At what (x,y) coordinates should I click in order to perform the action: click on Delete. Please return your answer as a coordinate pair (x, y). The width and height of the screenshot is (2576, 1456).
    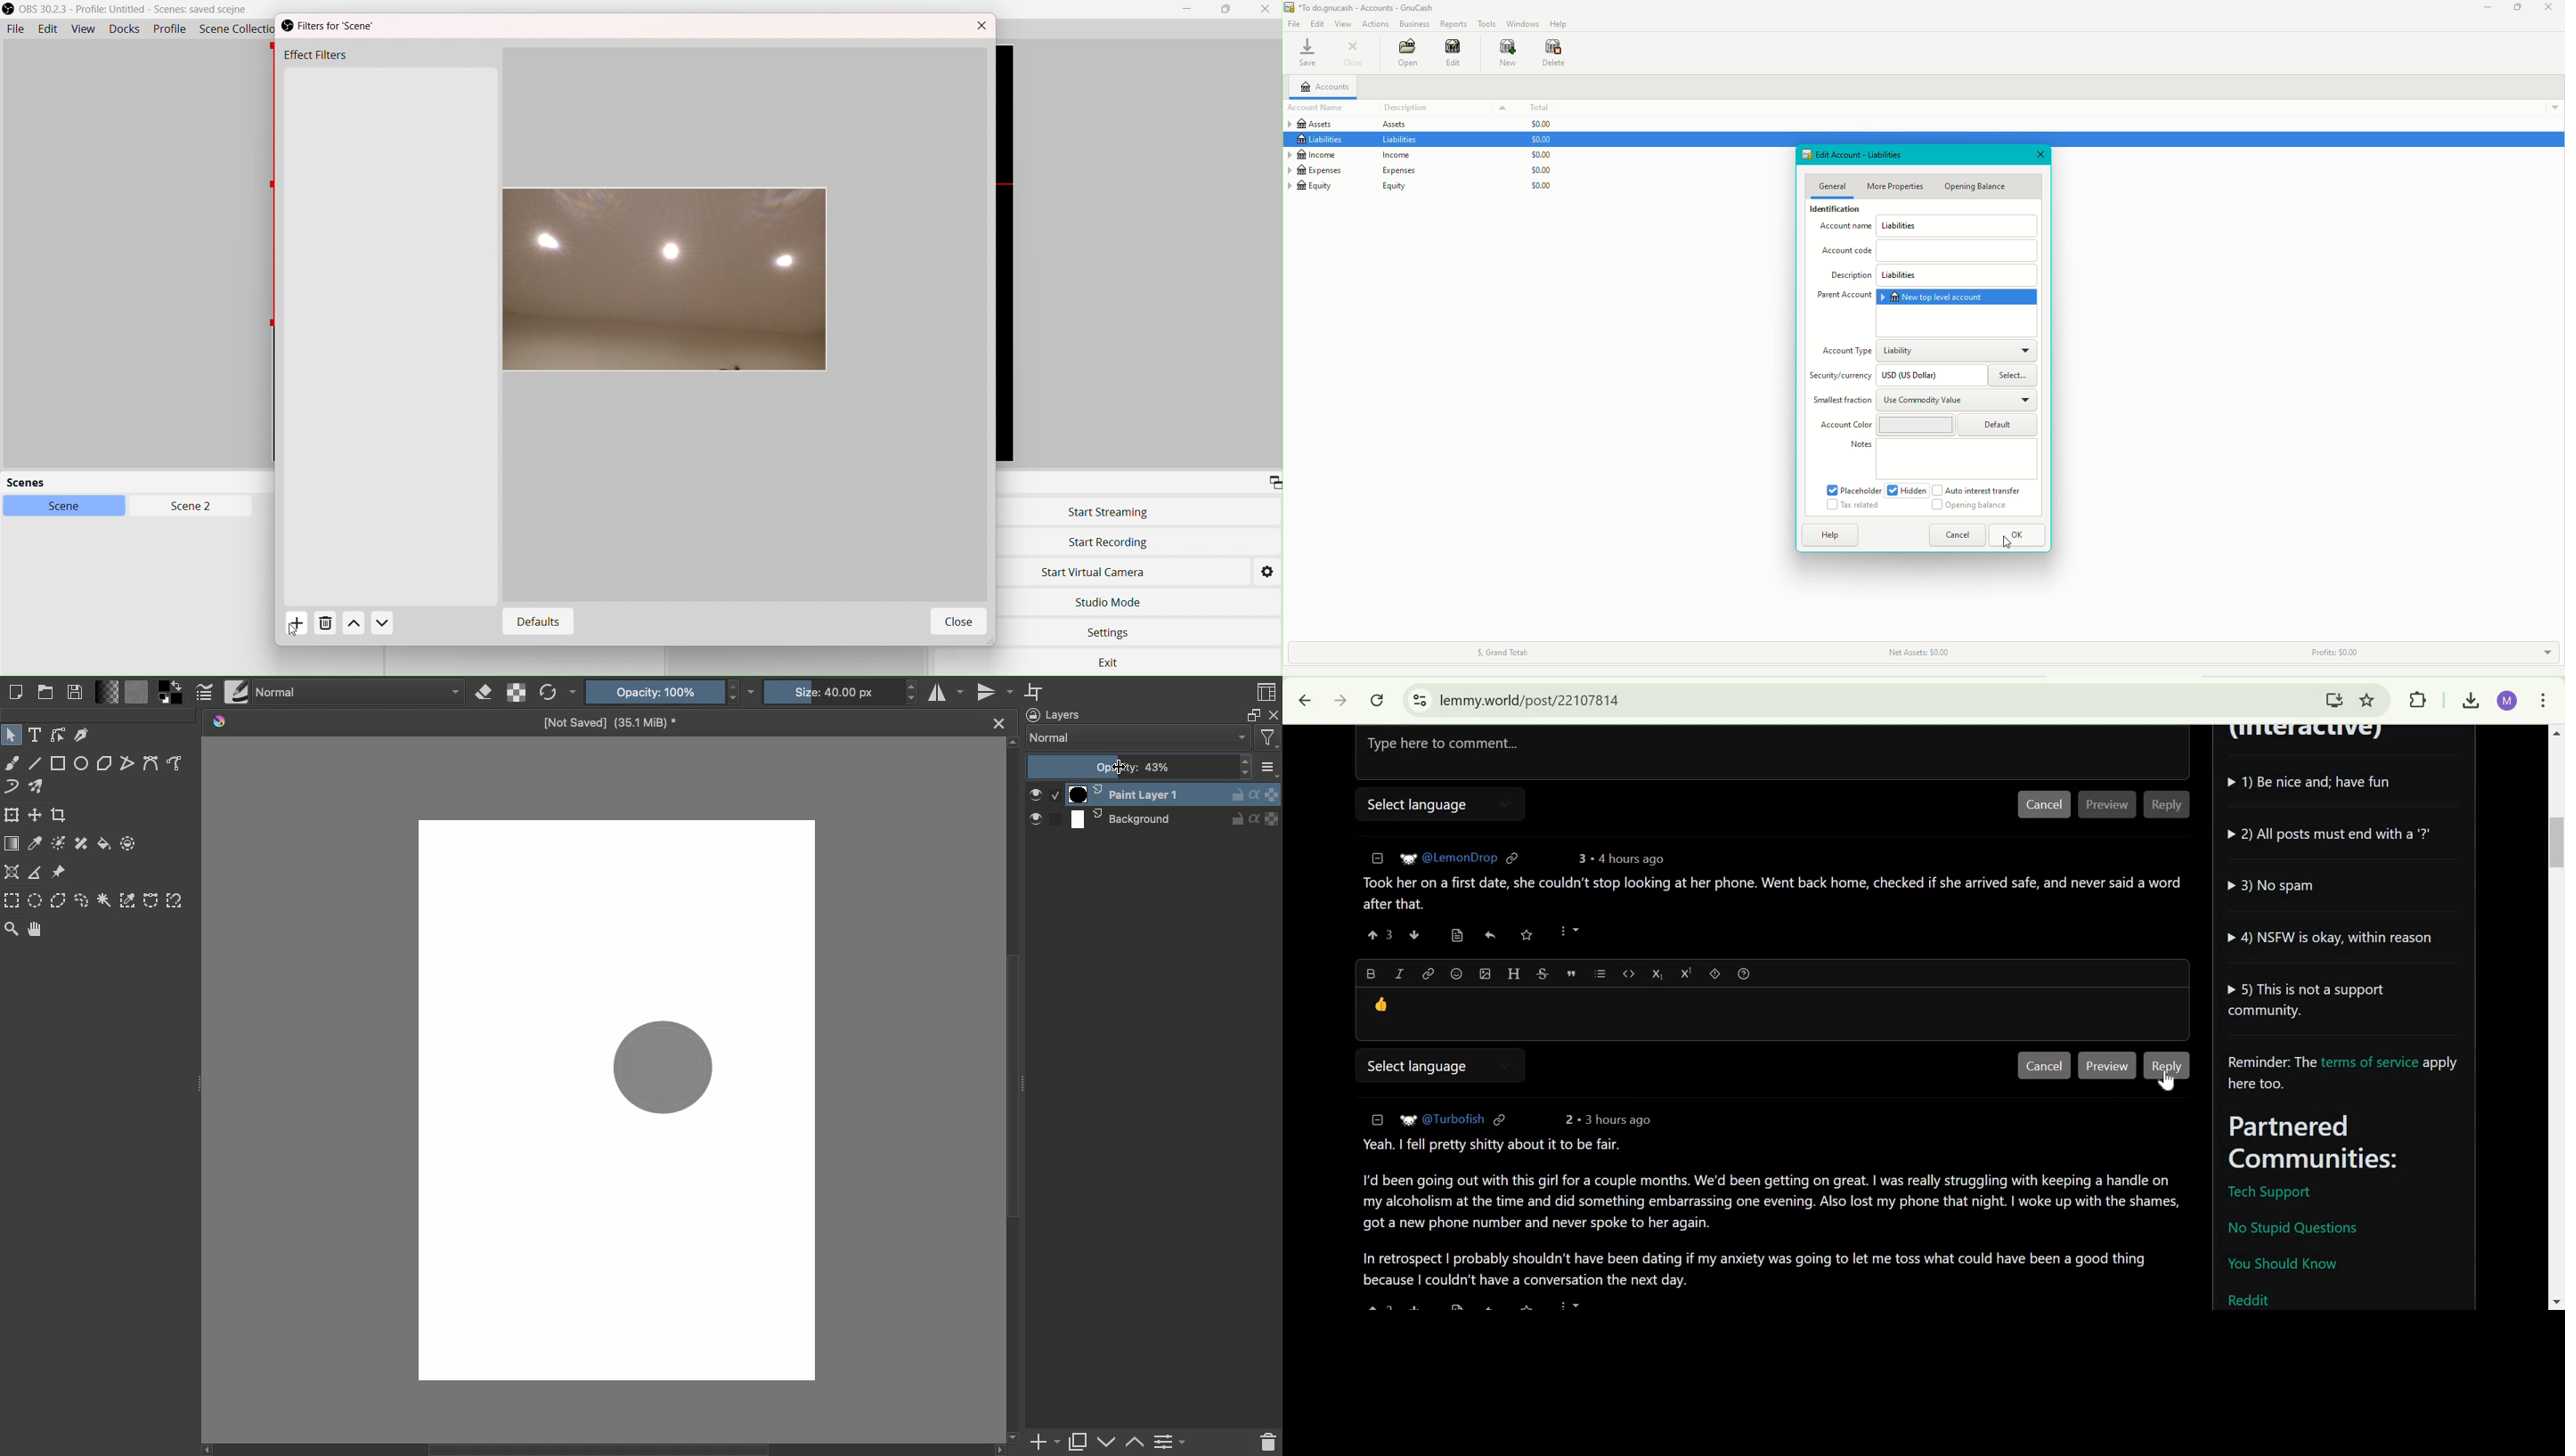
    Looking at the image, I should click on (1266, 1443).